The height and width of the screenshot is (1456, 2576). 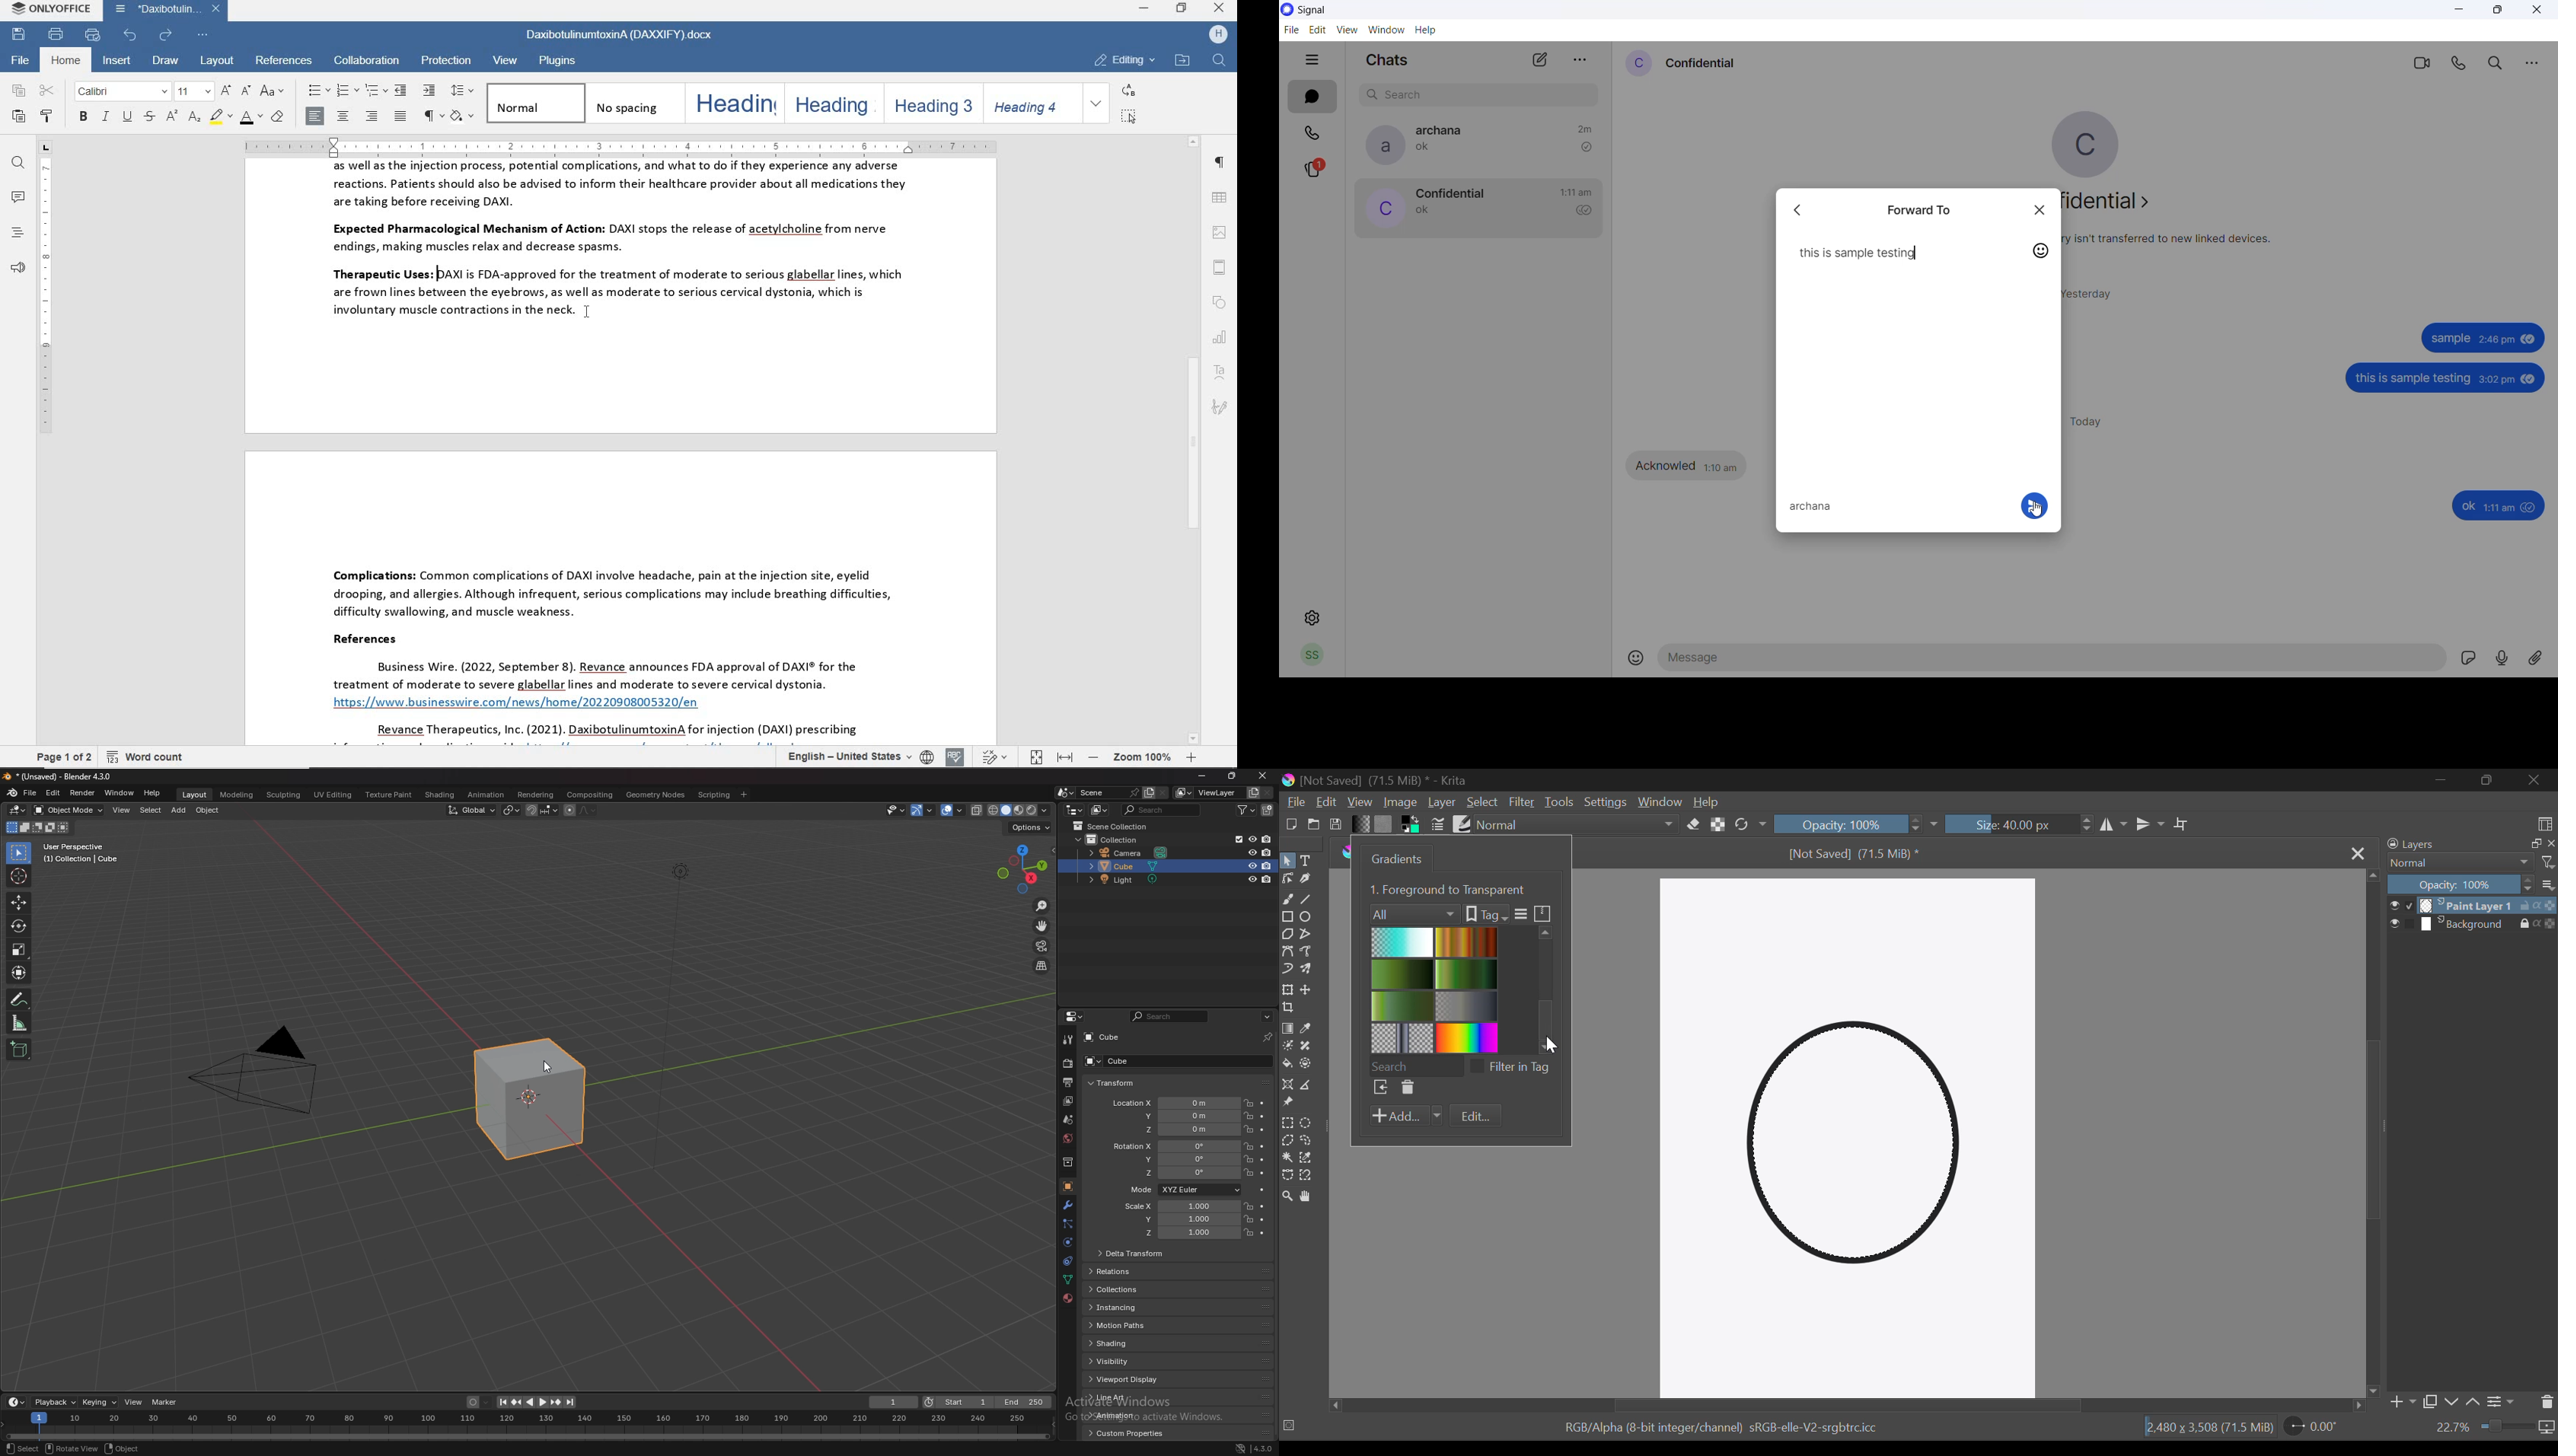 What do you see at coordinates (501, 1402) in the screenshot?
I see `jump to endpoint` at bounding box center [501, 1402].